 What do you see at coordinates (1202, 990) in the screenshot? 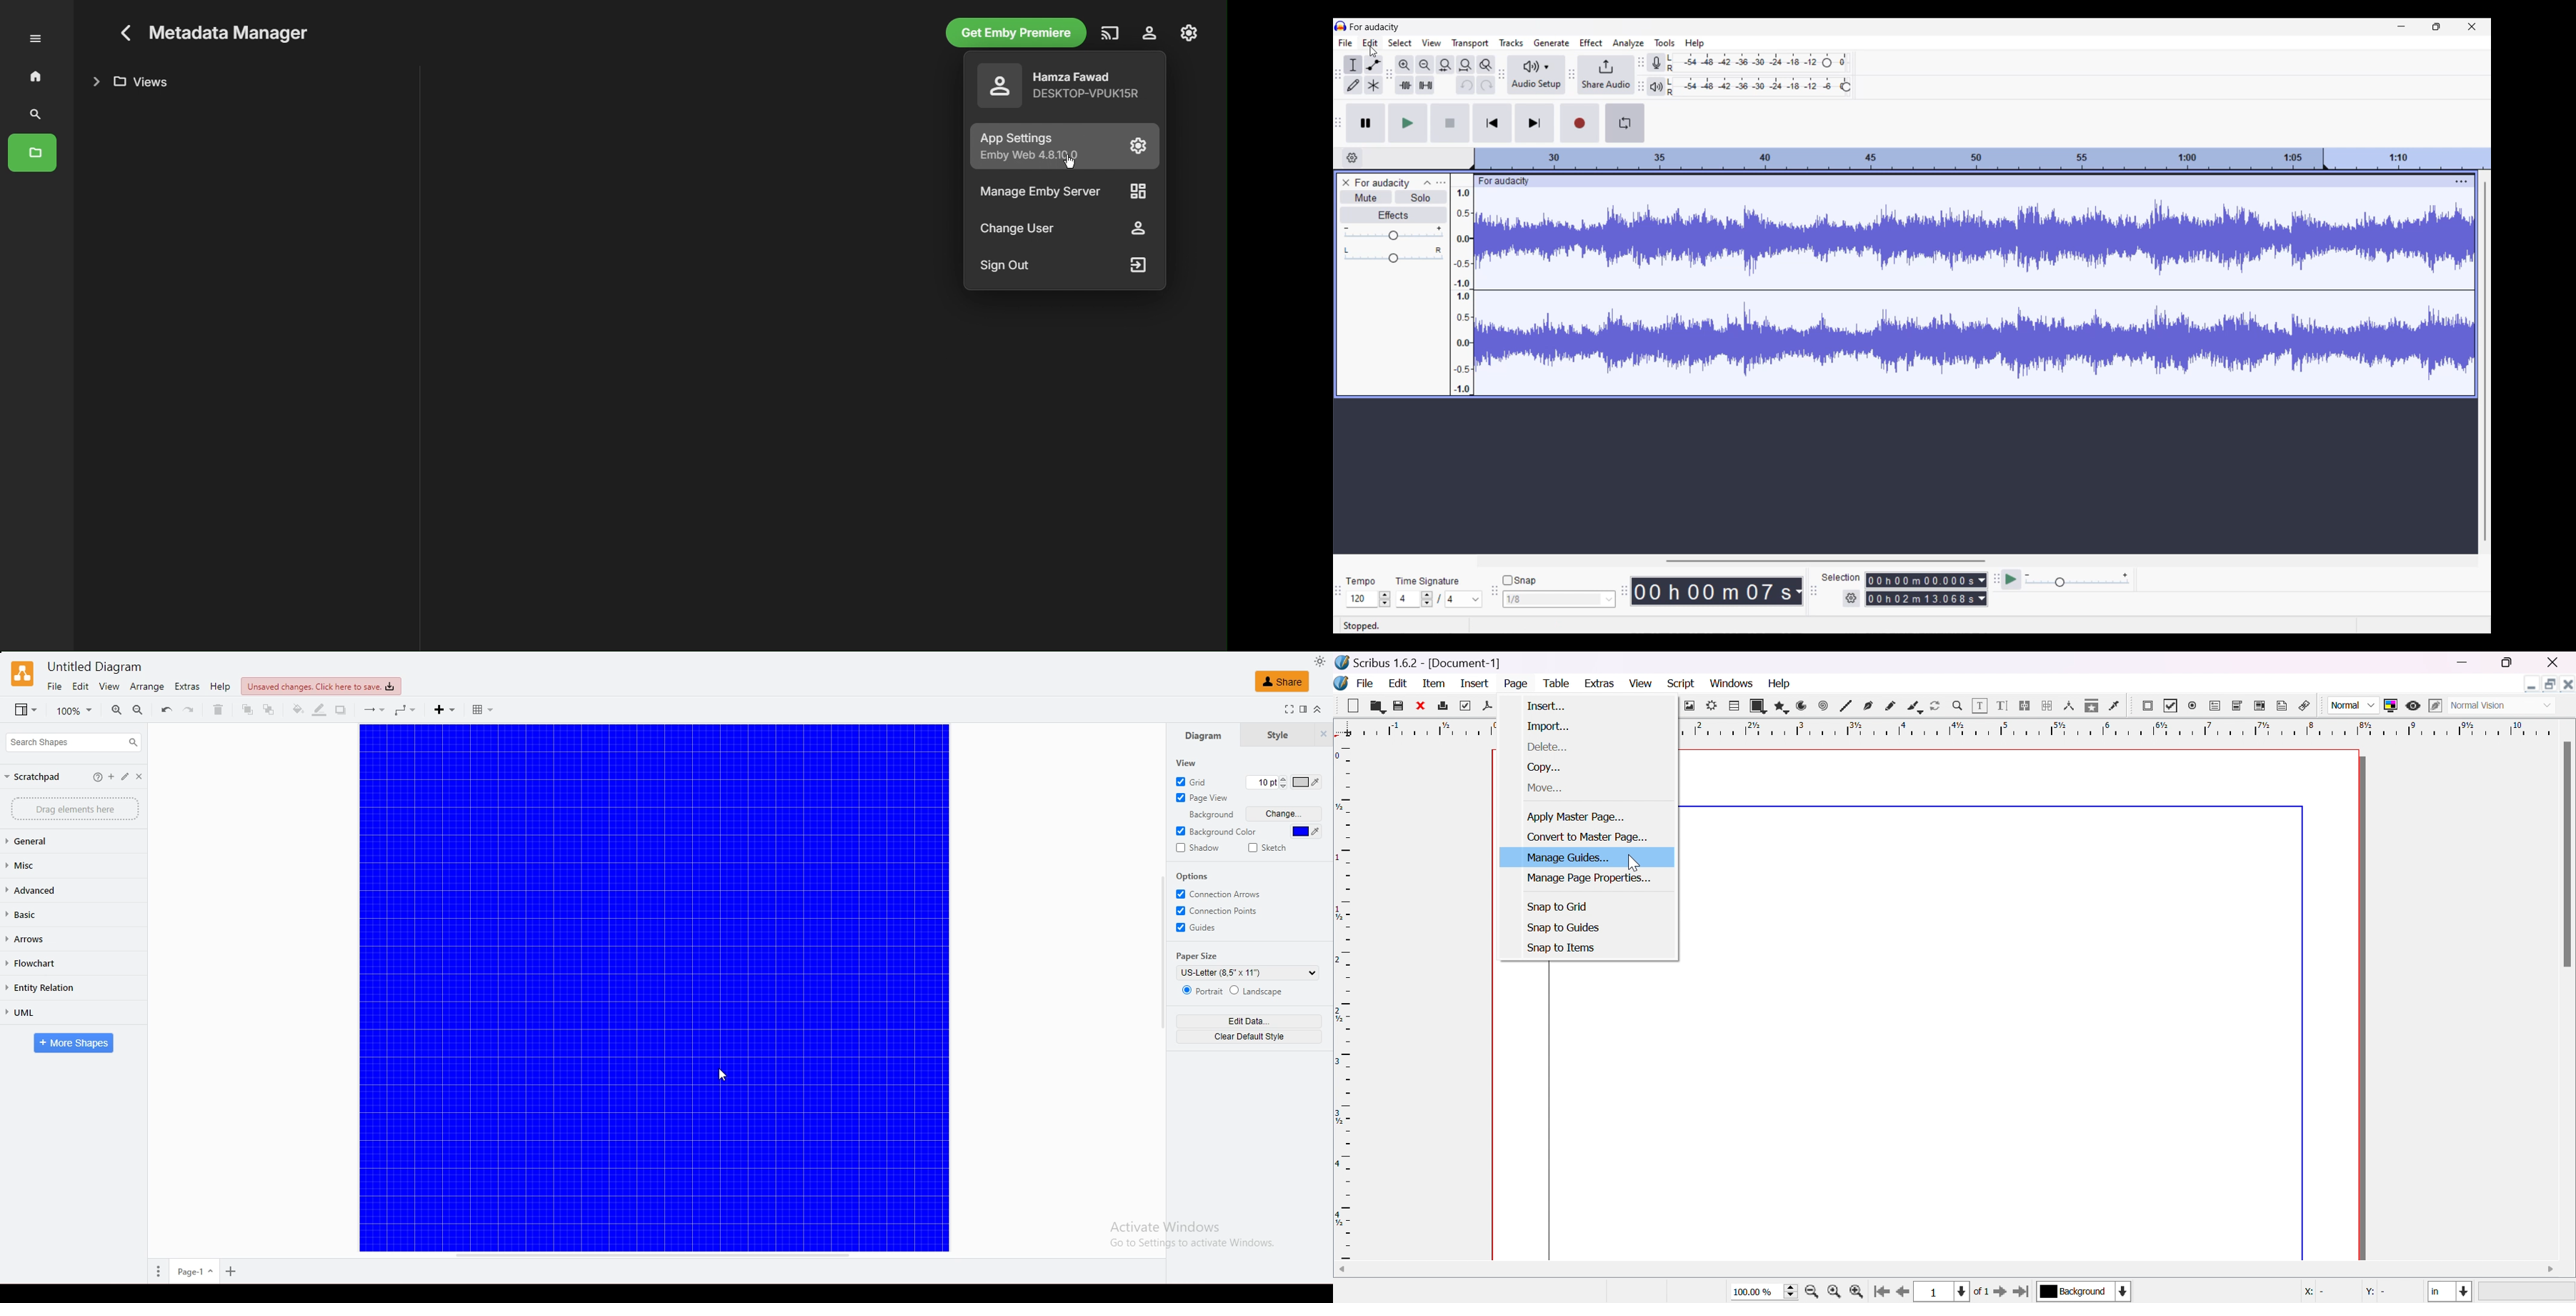
I see `portrait` at bounding box center [1202, 990].